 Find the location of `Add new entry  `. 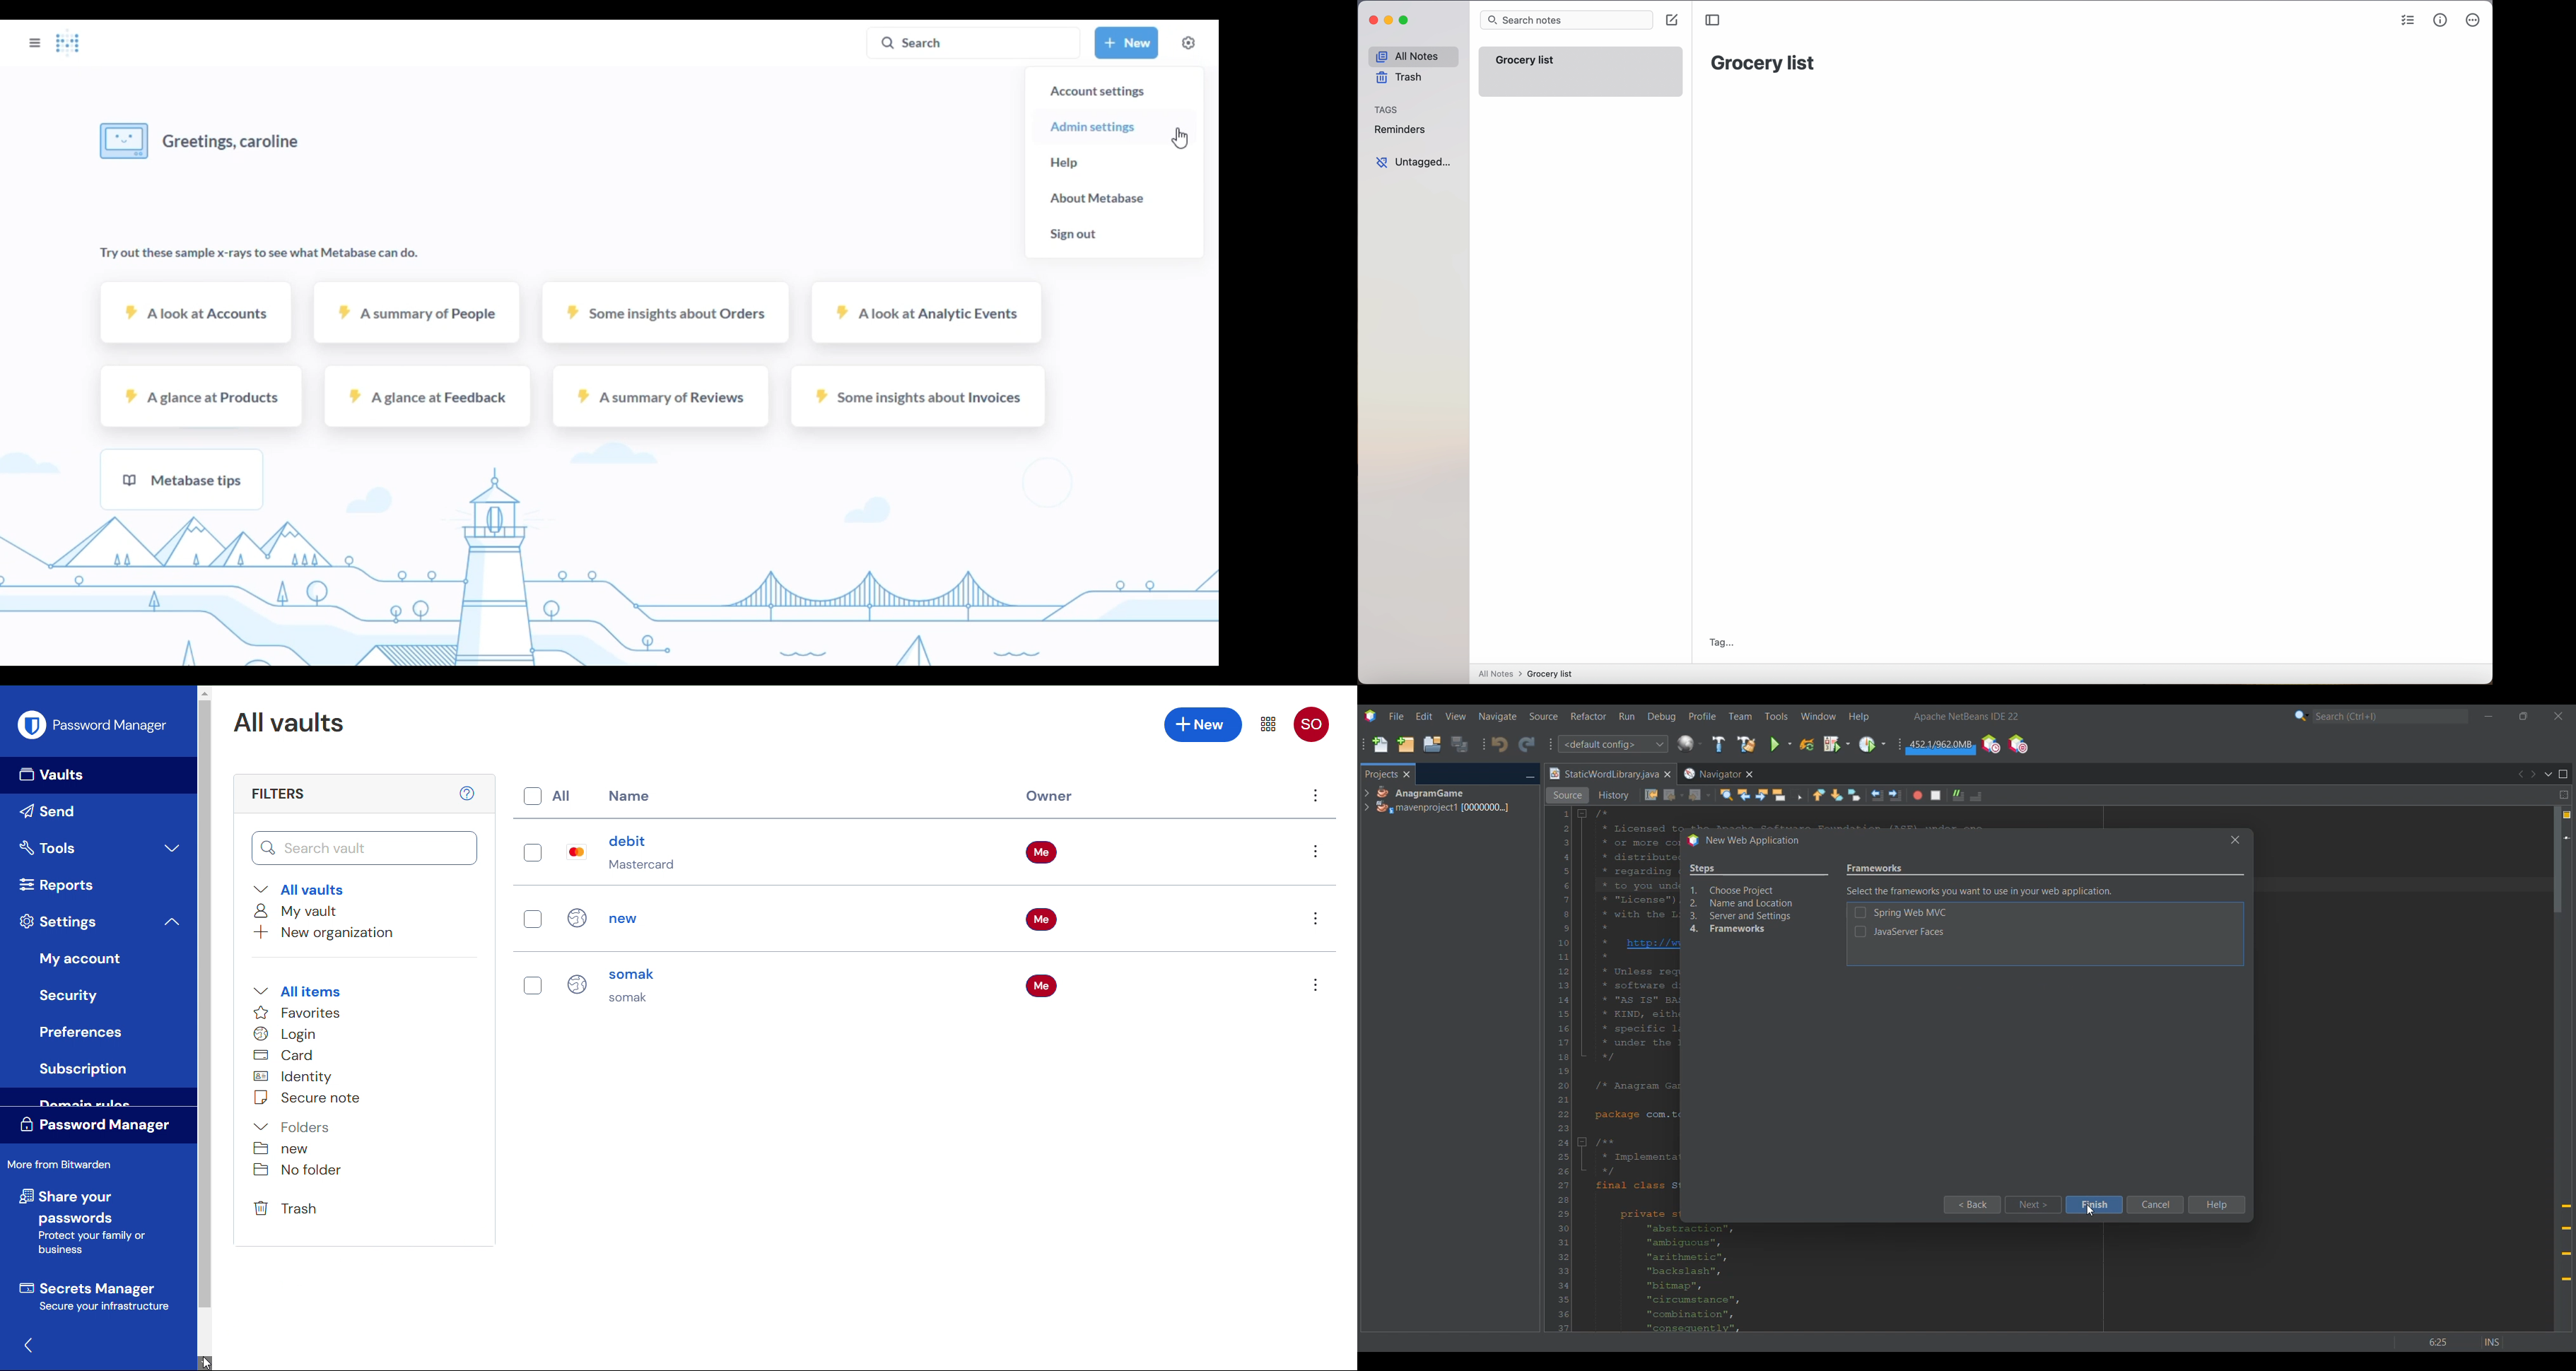

Add new entry   is located at coordinates (1202, 725).